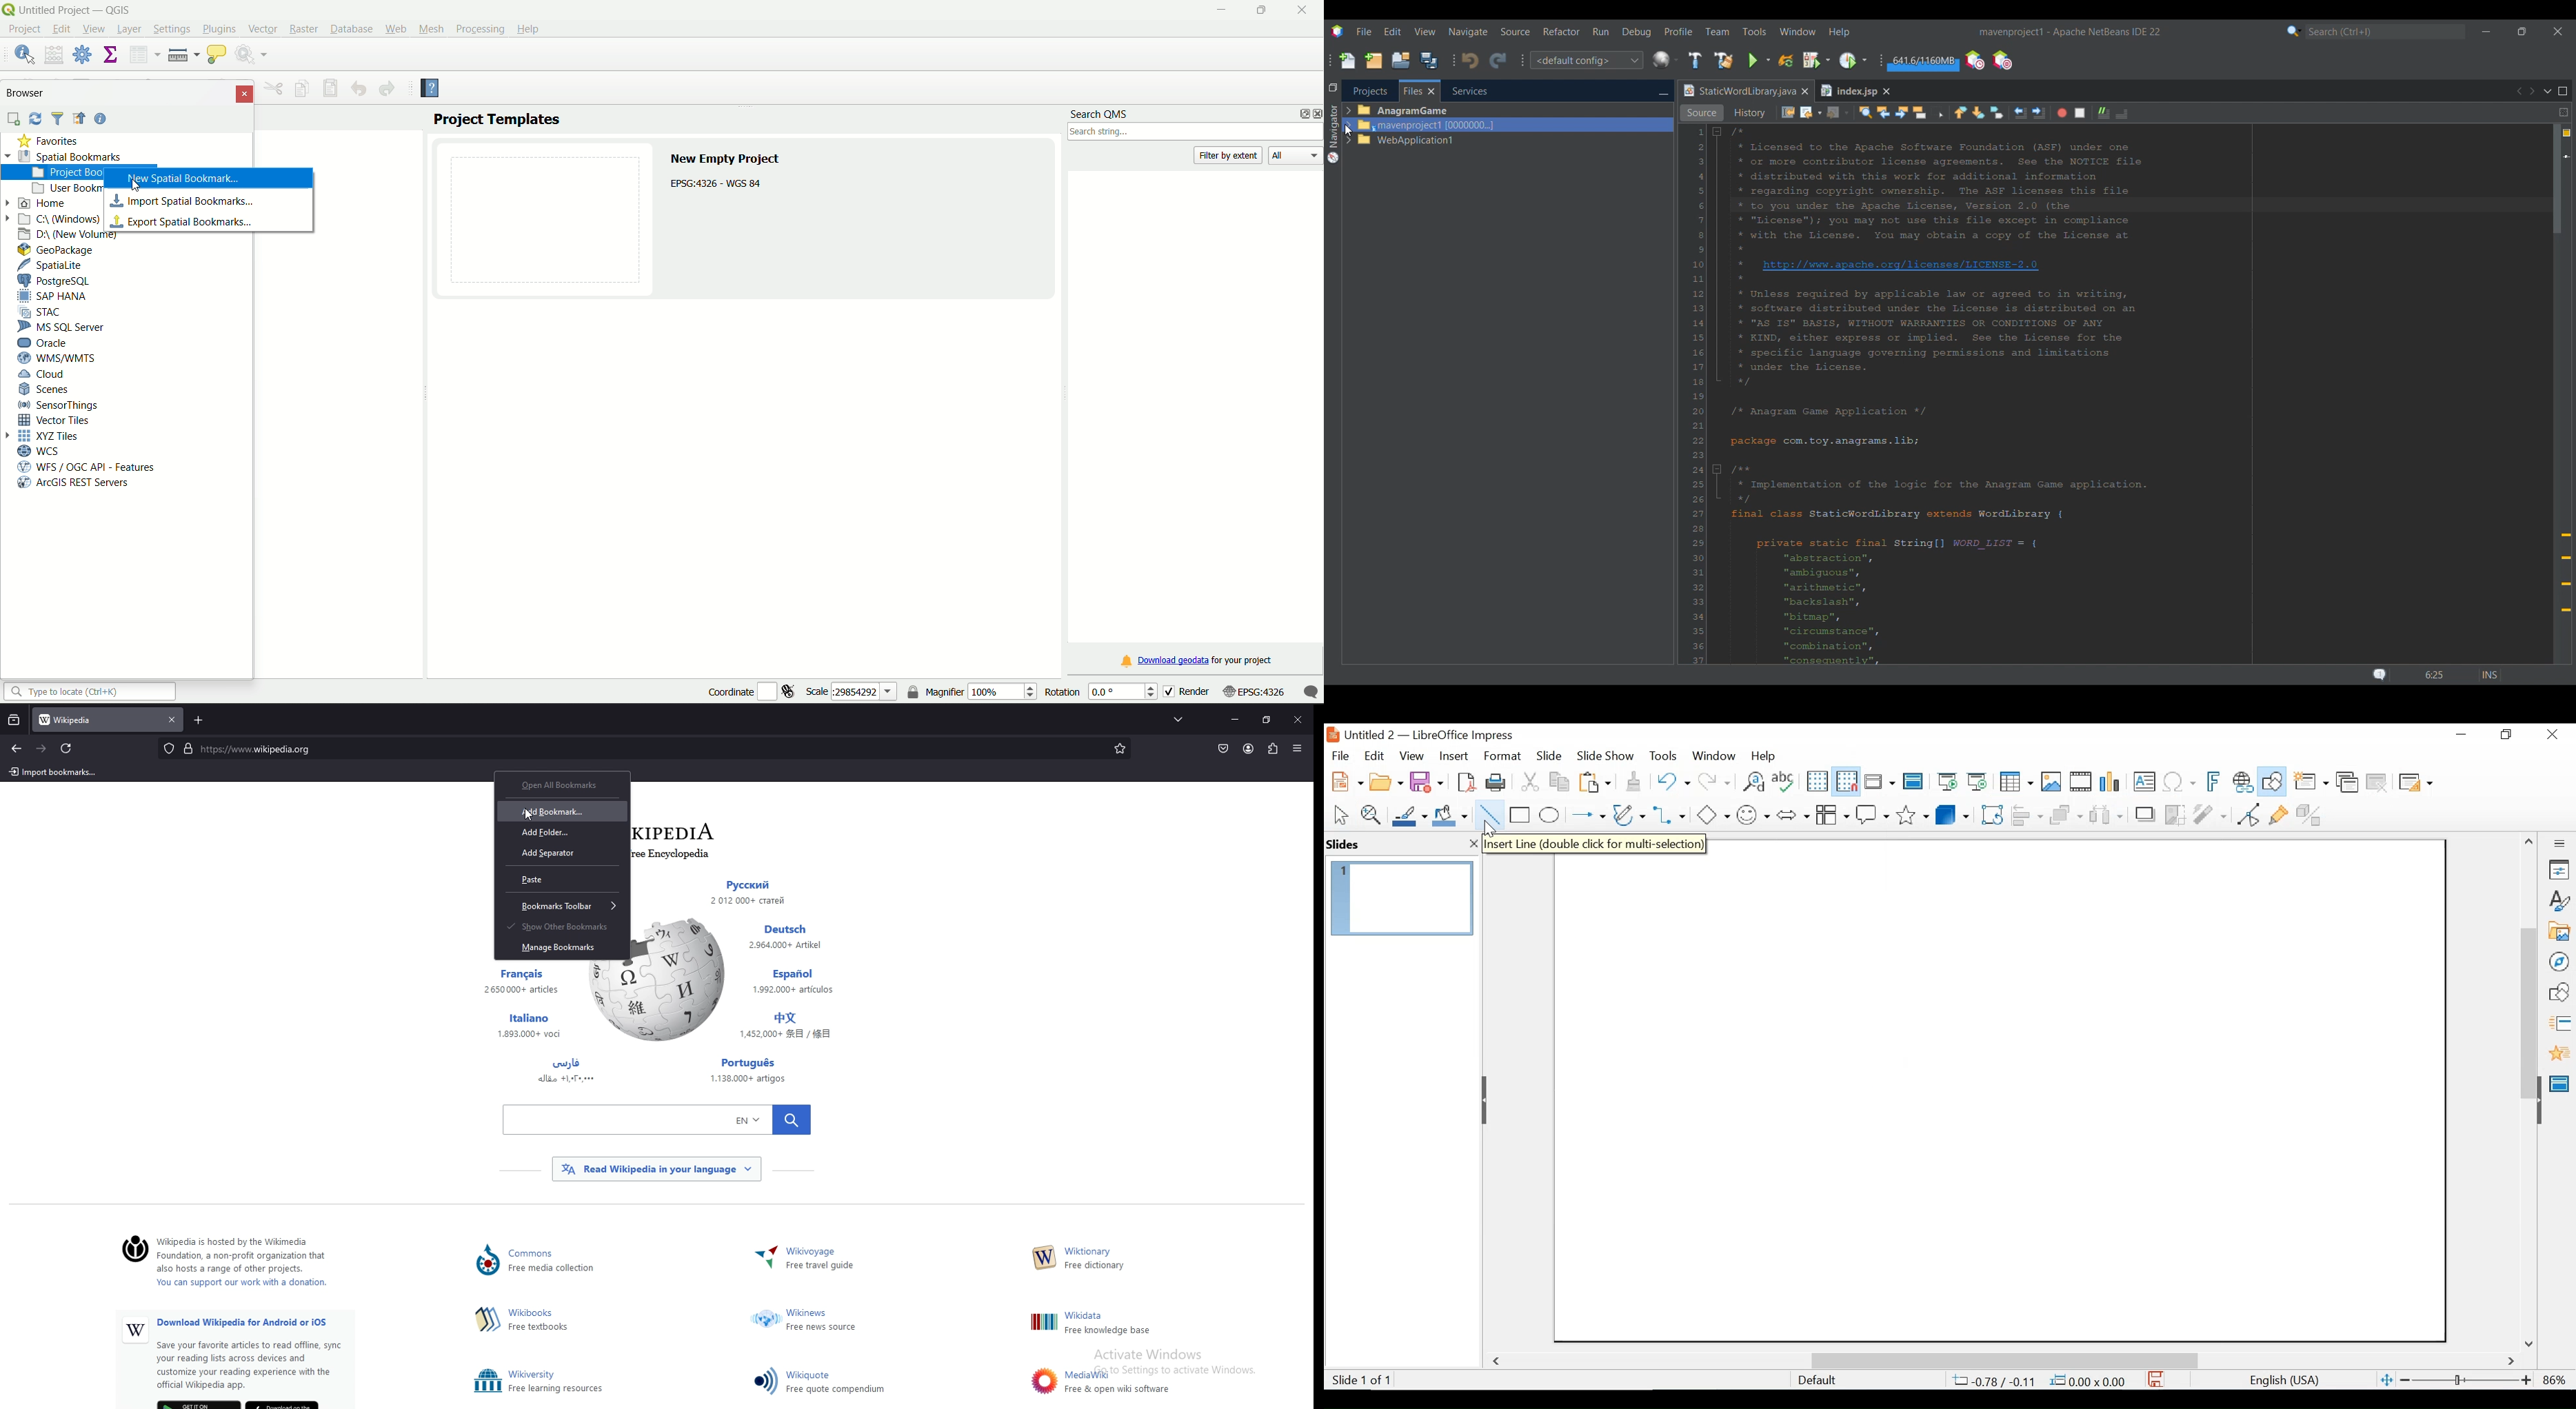 The image size is (2576, 1428). What do you see at coordinates (2465, 1379) in the screenshot?
I see `Zoom Slider` at bounding box center [2465, 1379].